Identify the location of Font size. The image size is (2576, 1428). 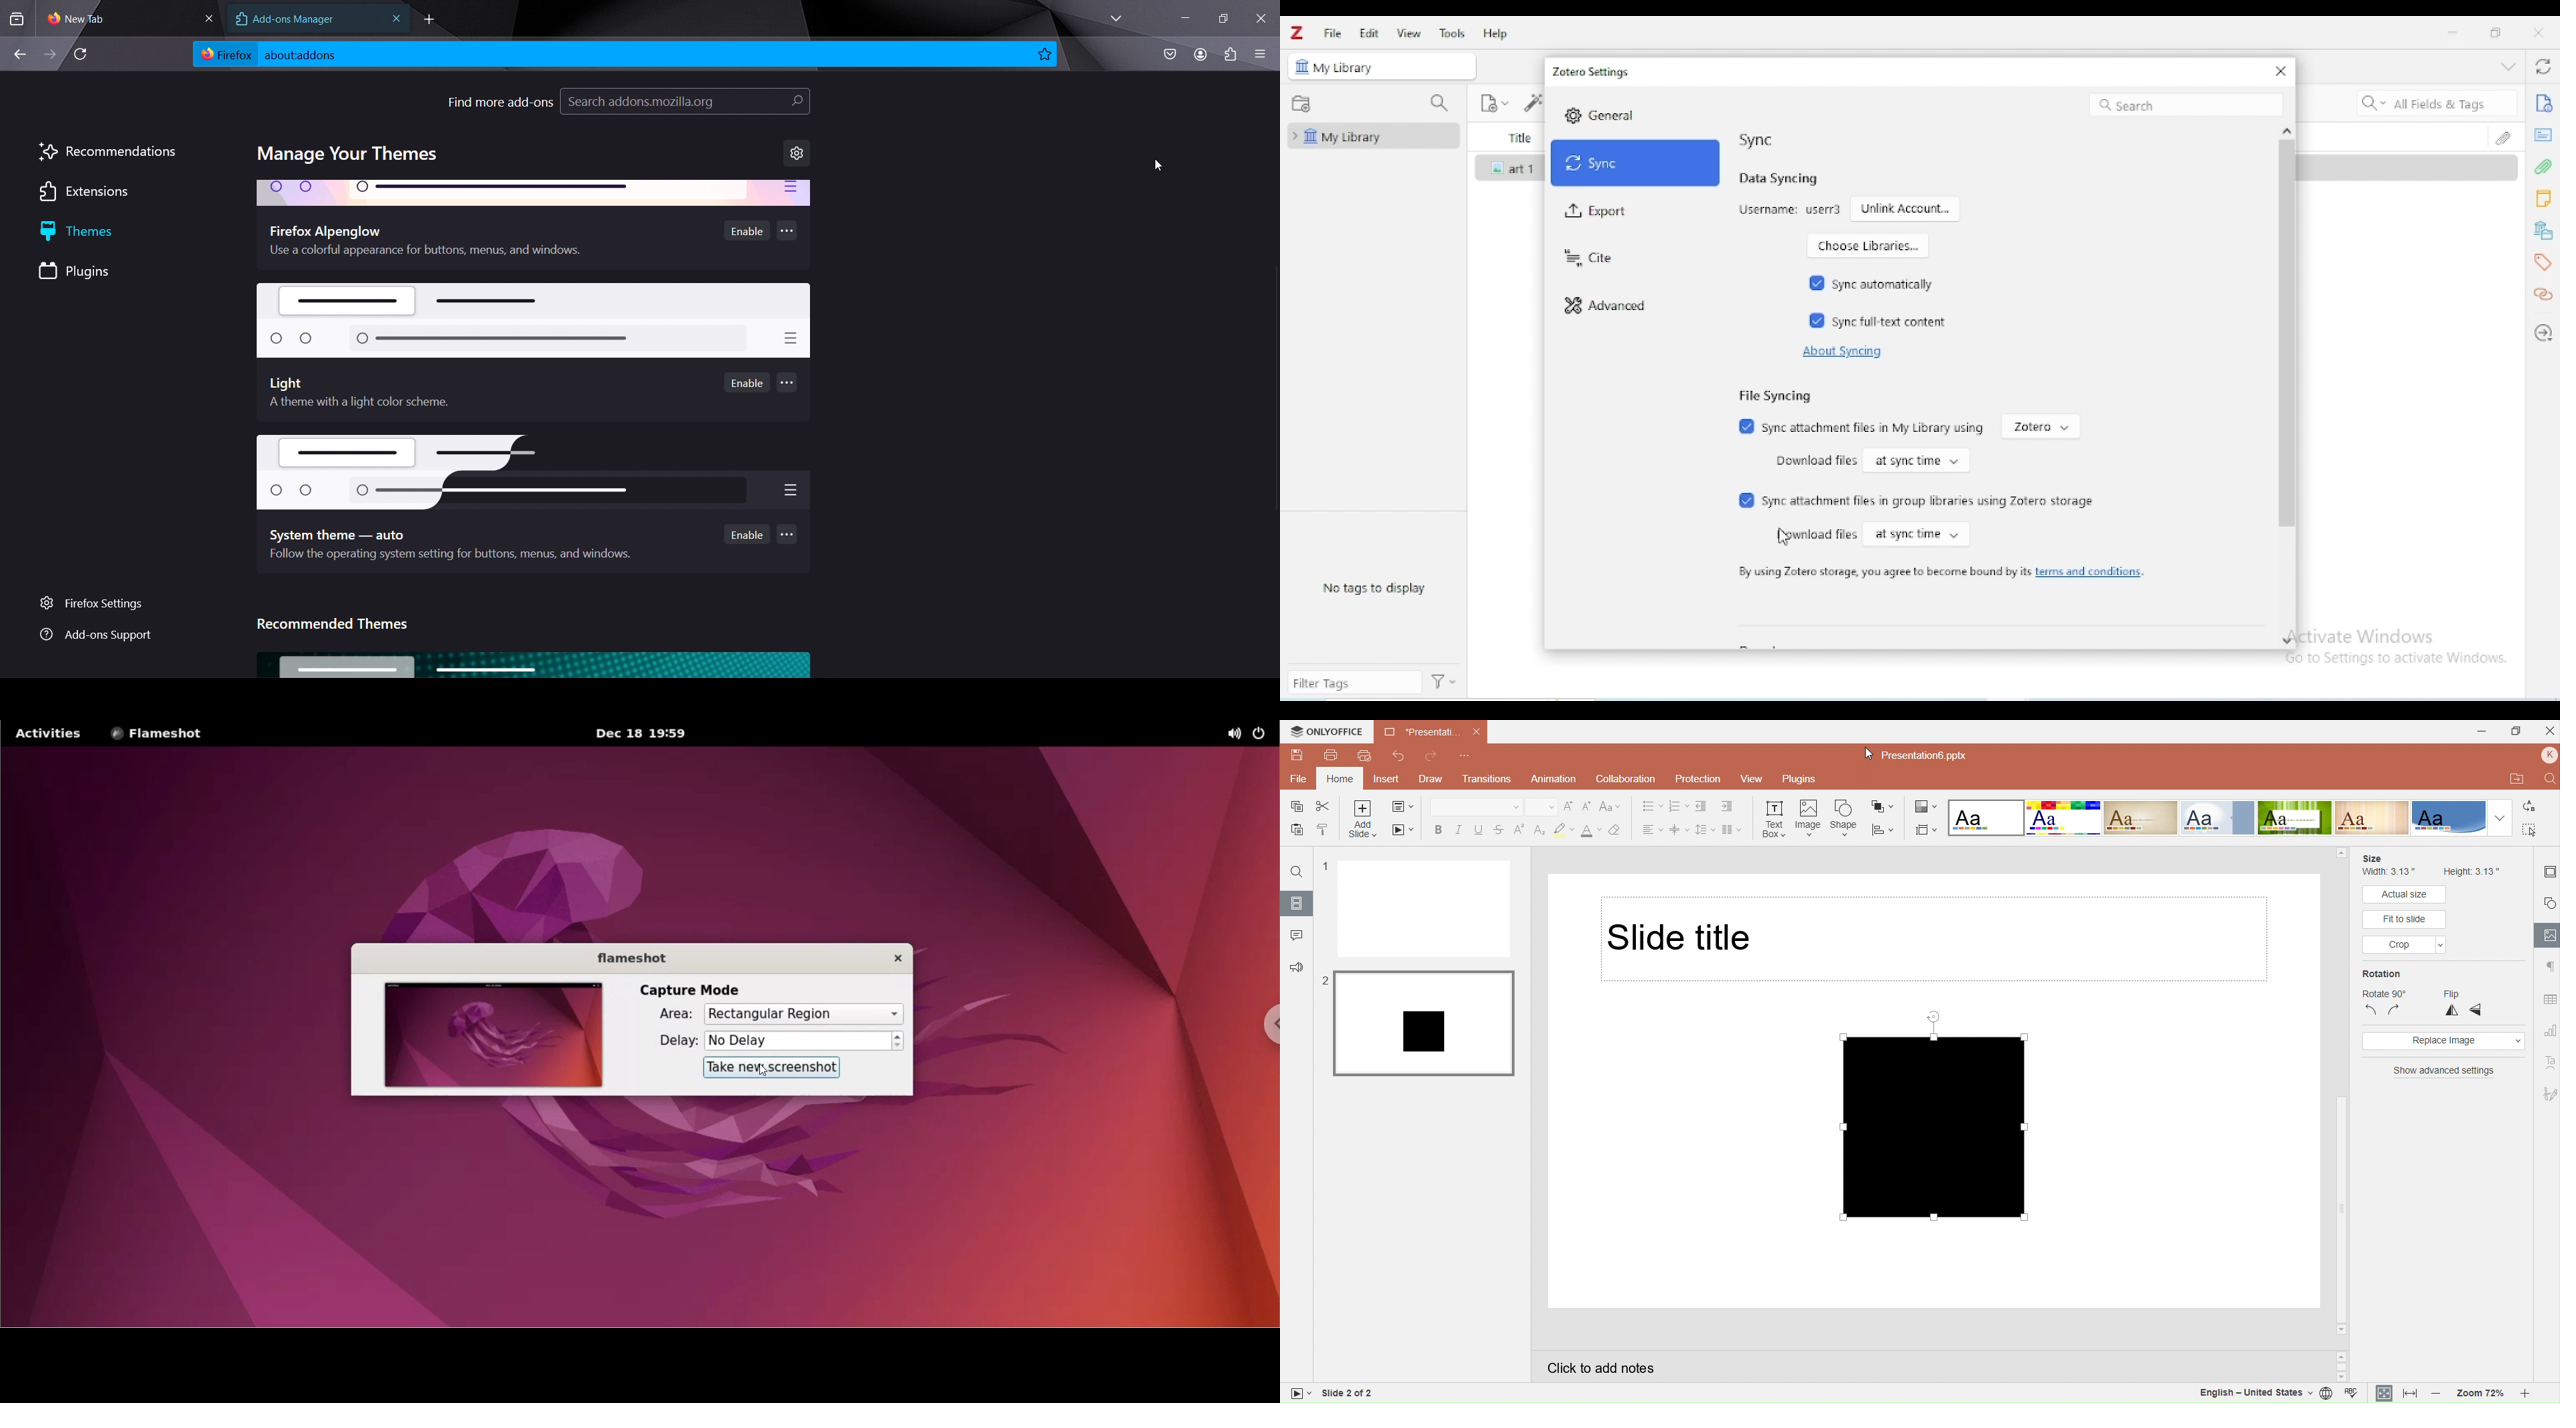
(1541, 806).